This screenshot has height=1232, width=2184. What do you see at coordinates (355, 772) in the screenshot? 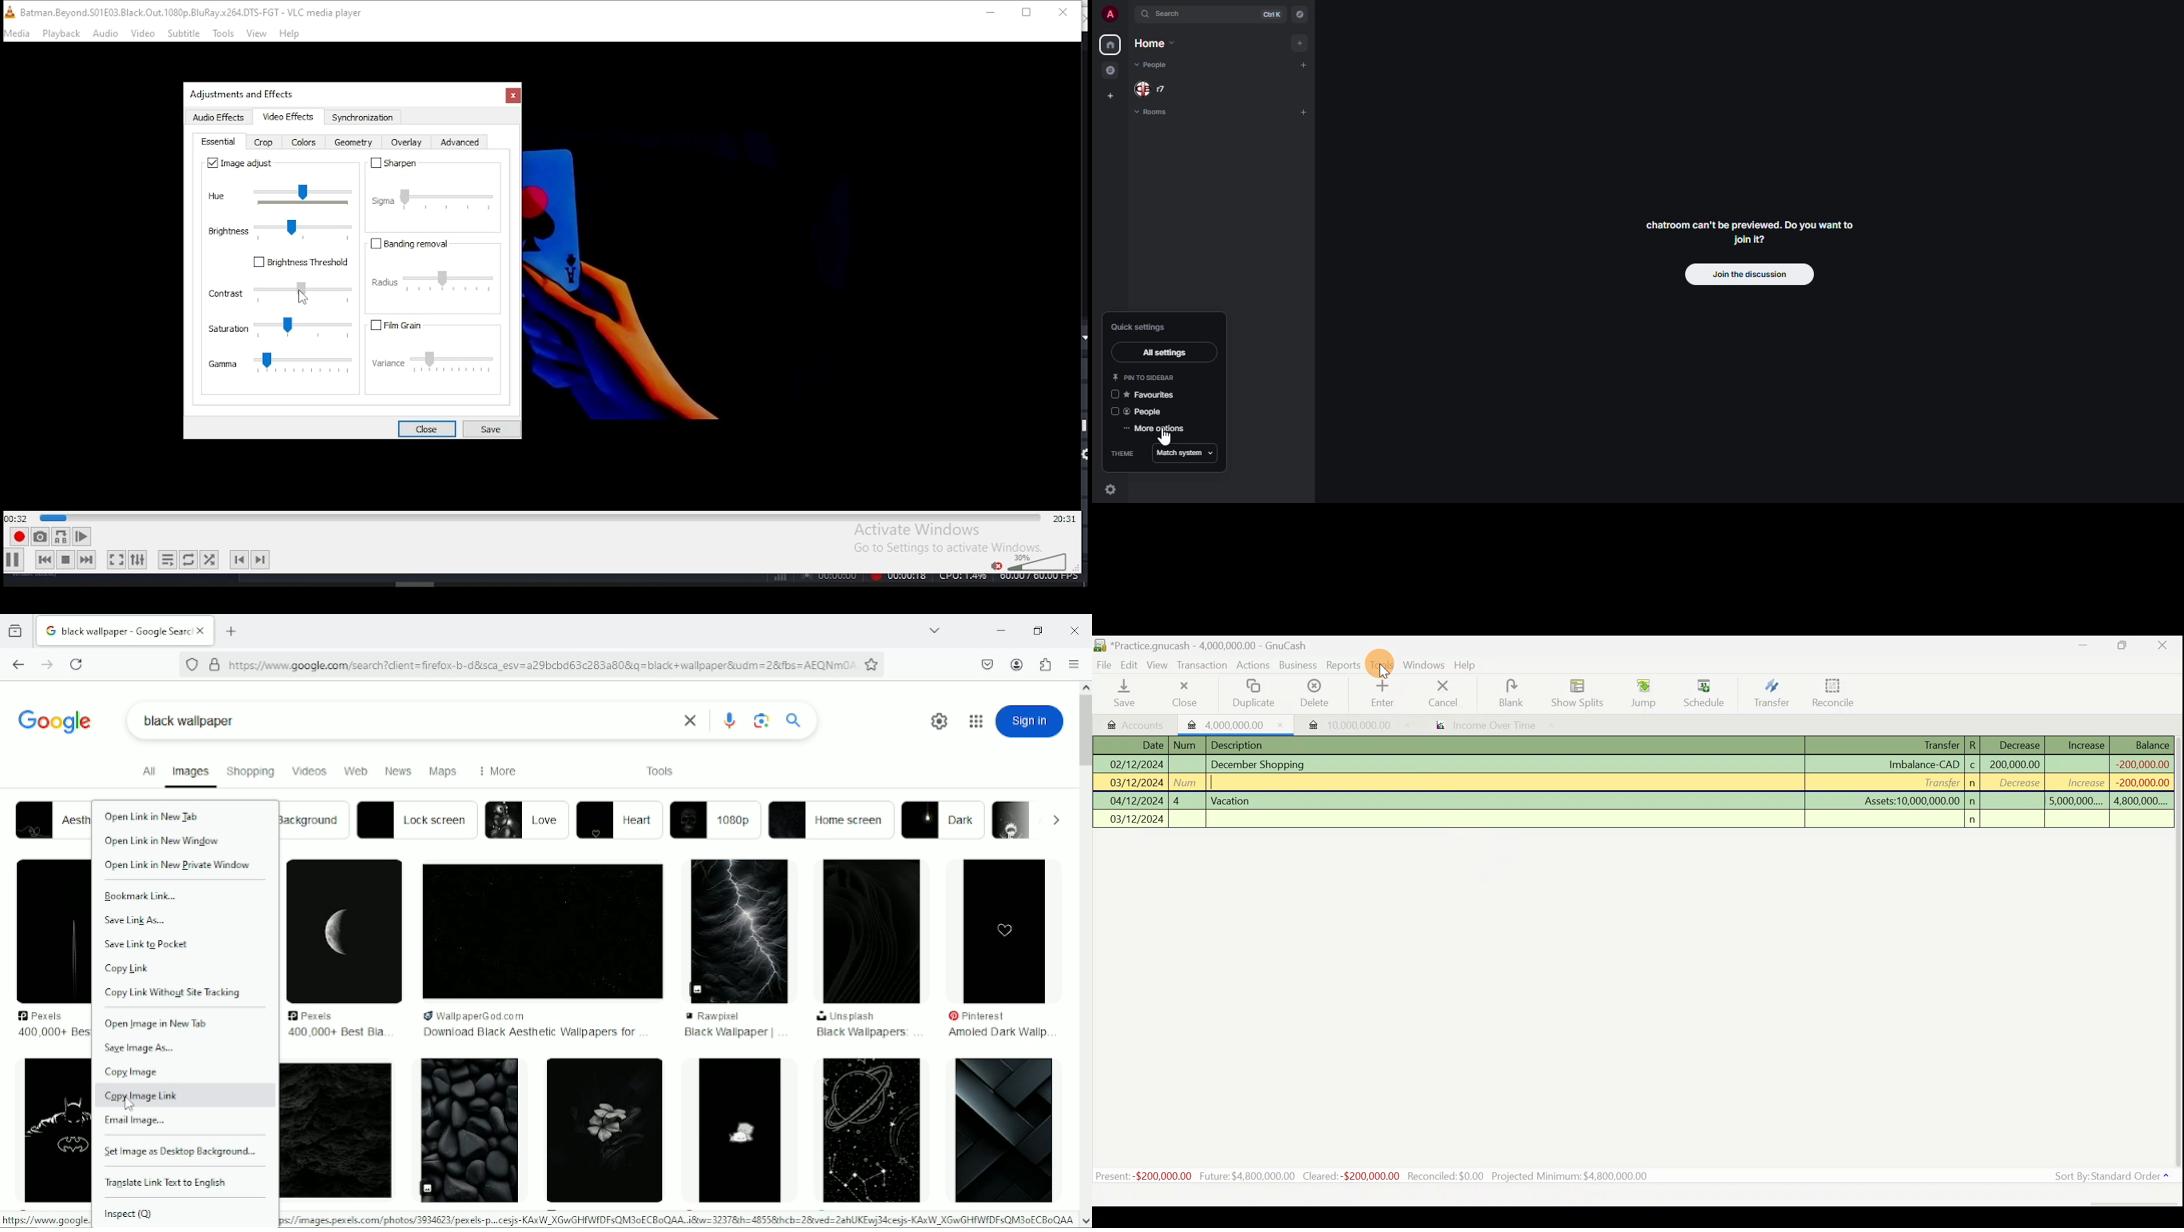
I see `web` at bounding box center [355, 772].